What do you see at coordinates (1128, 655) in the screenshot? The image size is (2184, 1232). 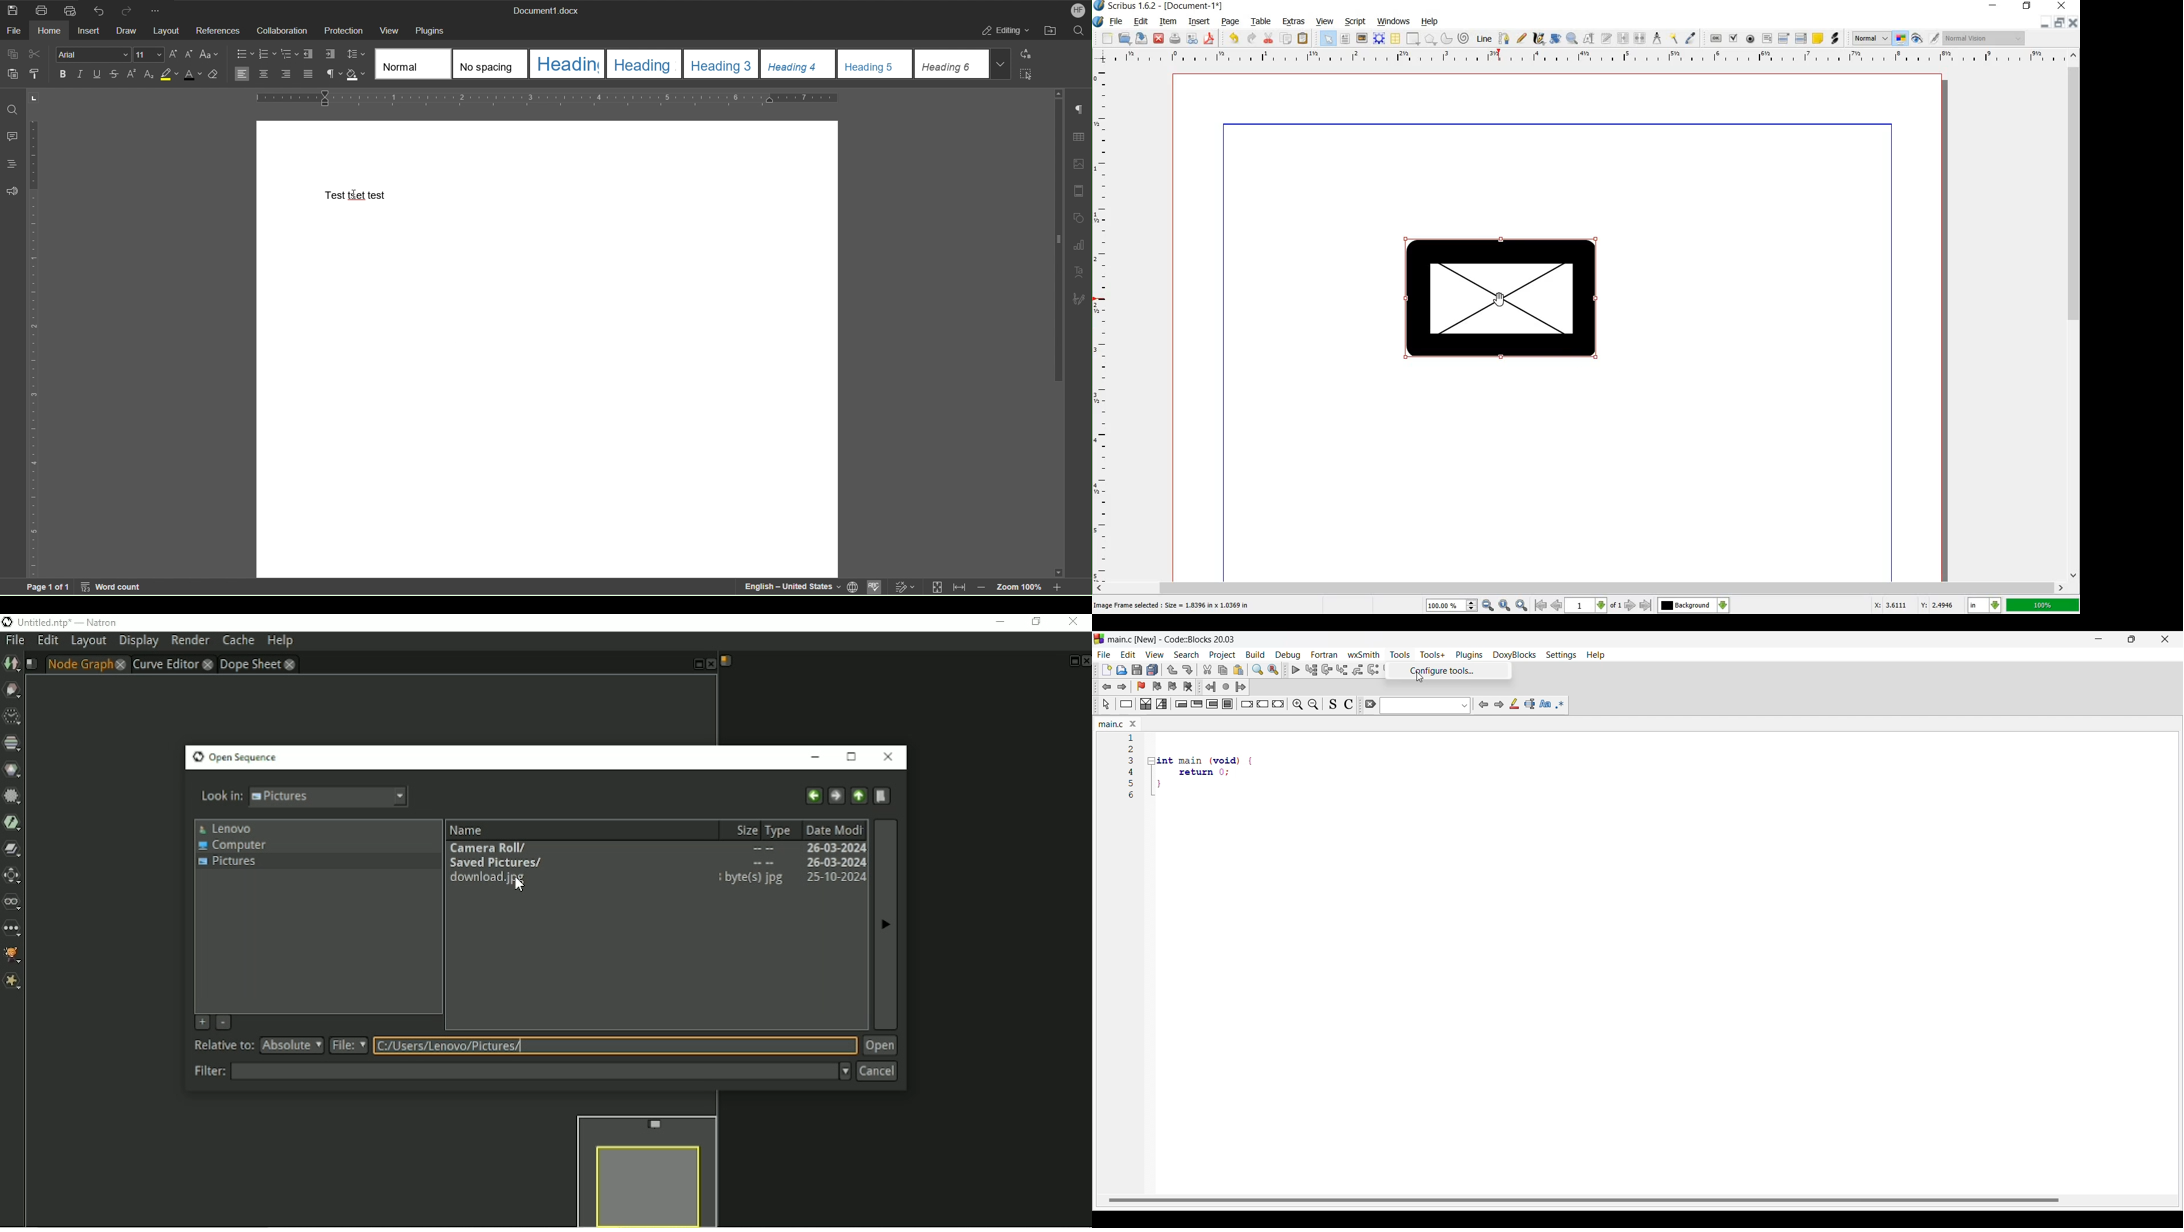 I see `Edit menu` at bounding box center [1128, 655].